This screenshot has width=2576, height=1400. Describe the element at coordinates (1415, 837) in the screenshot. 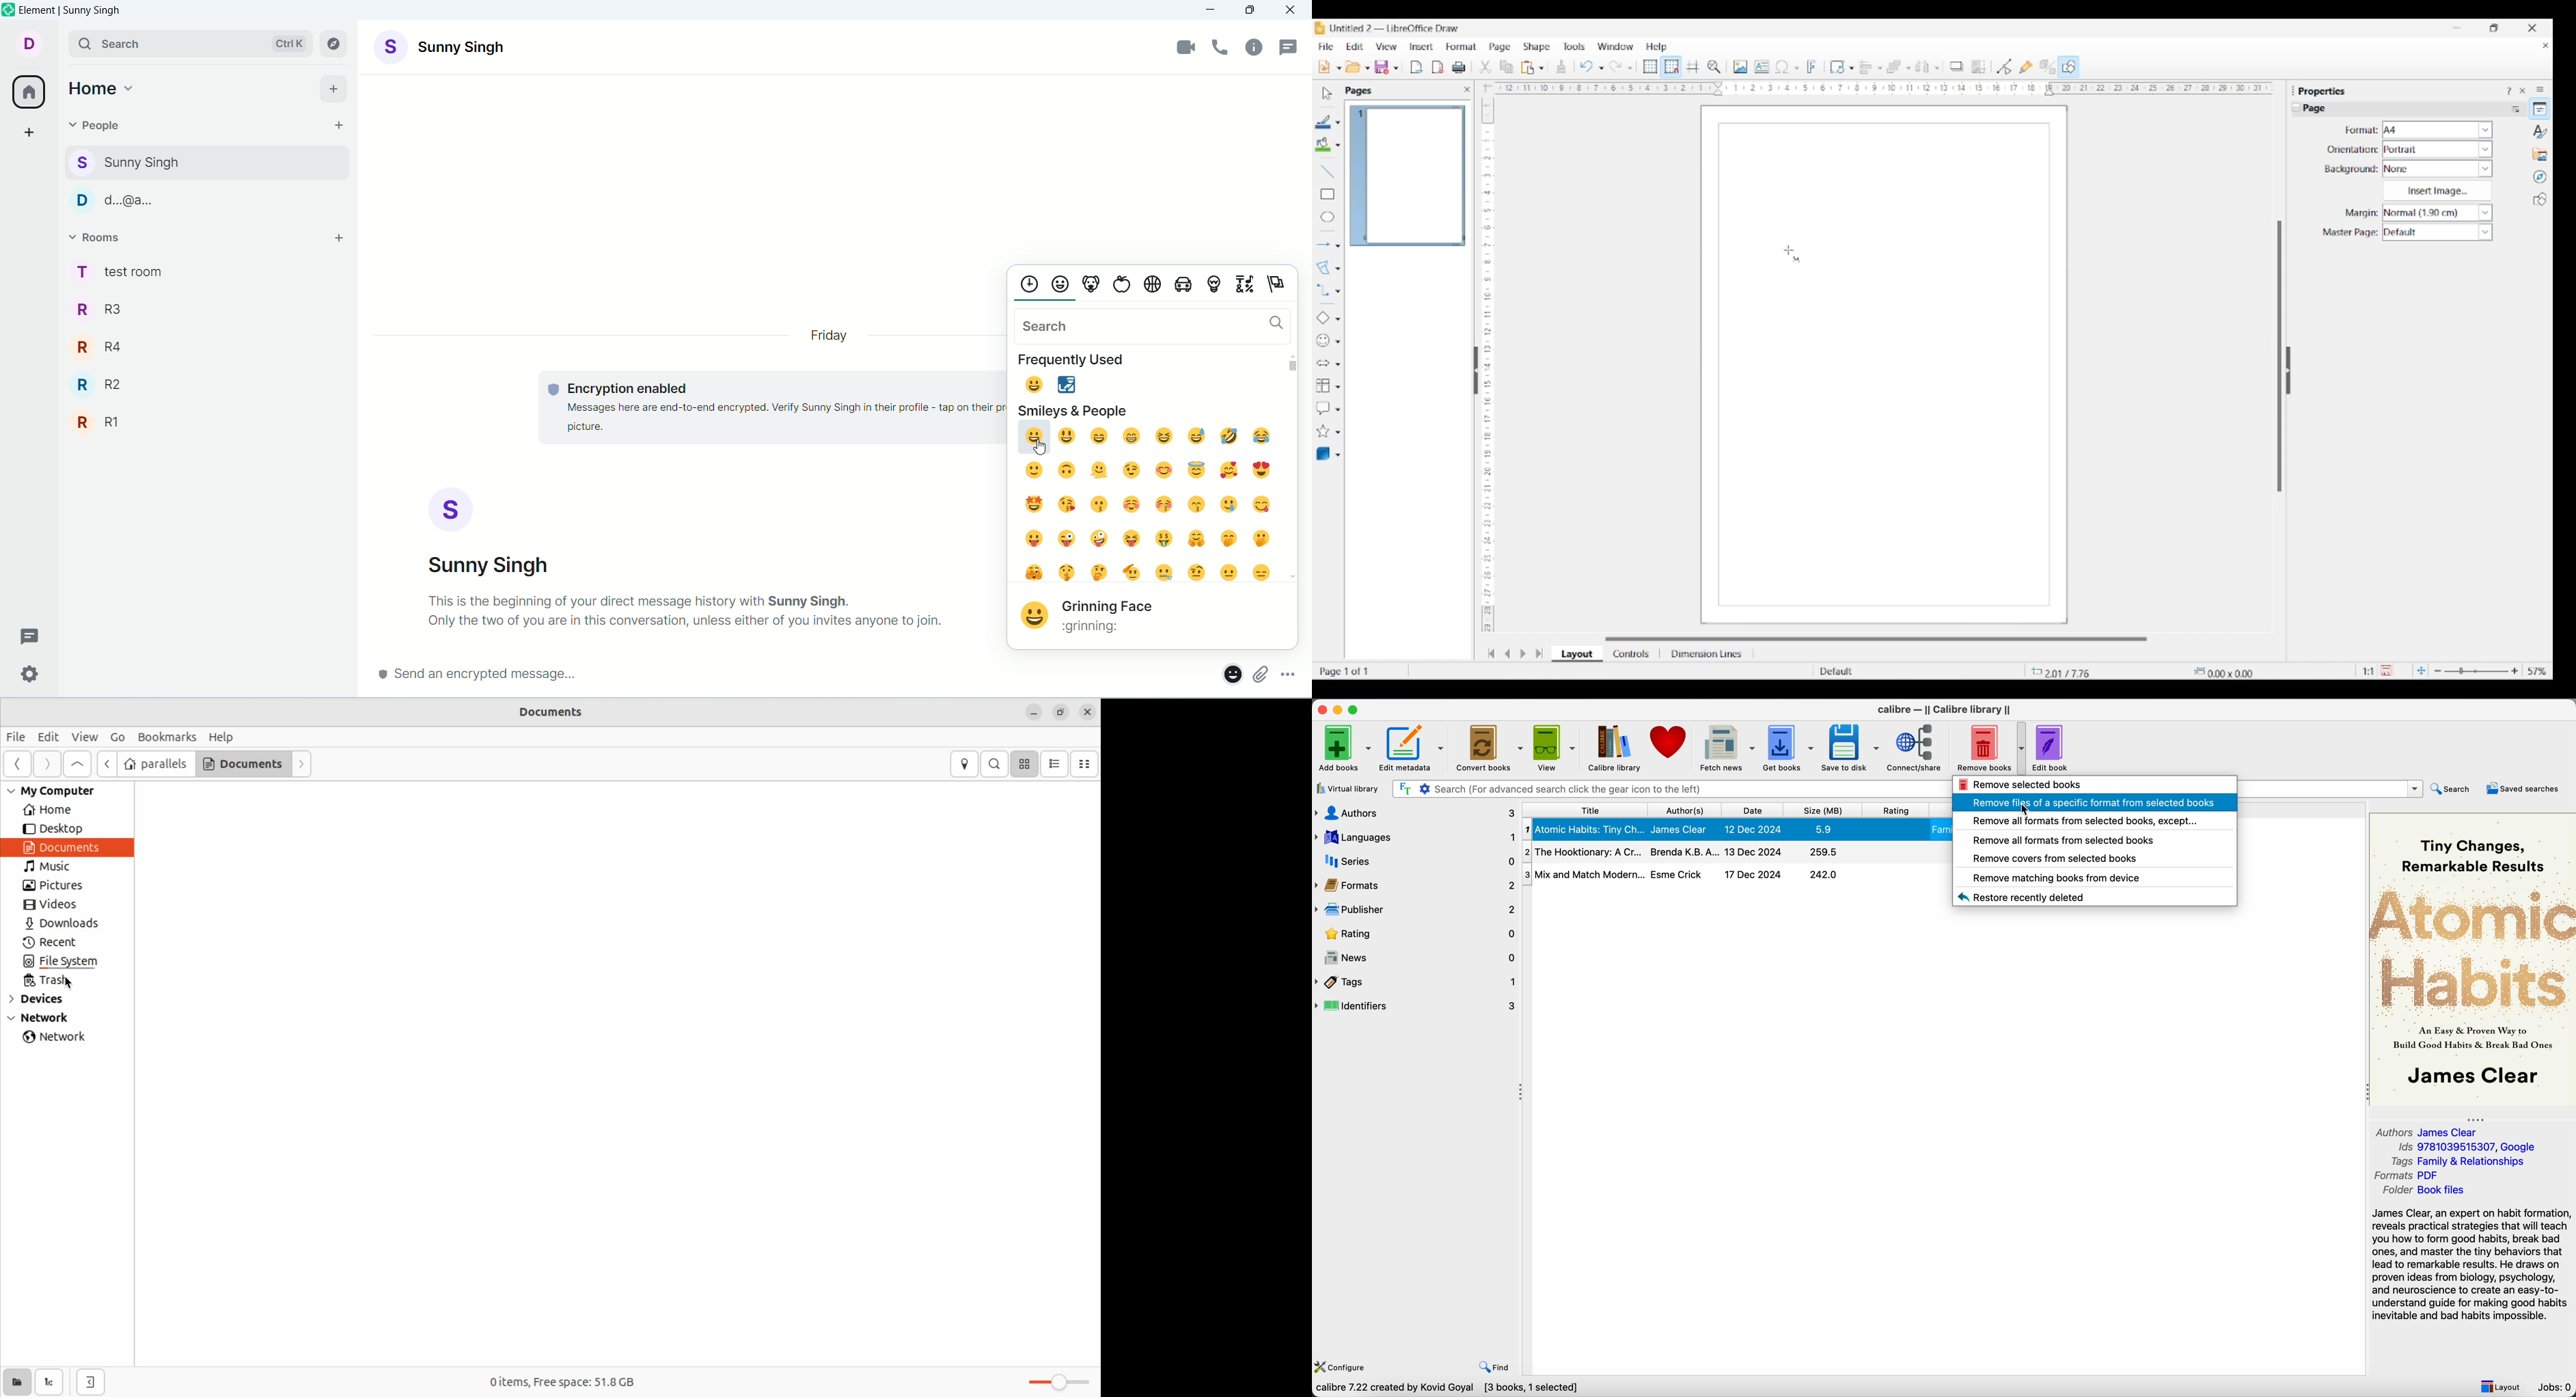

I see `languages` at that location.